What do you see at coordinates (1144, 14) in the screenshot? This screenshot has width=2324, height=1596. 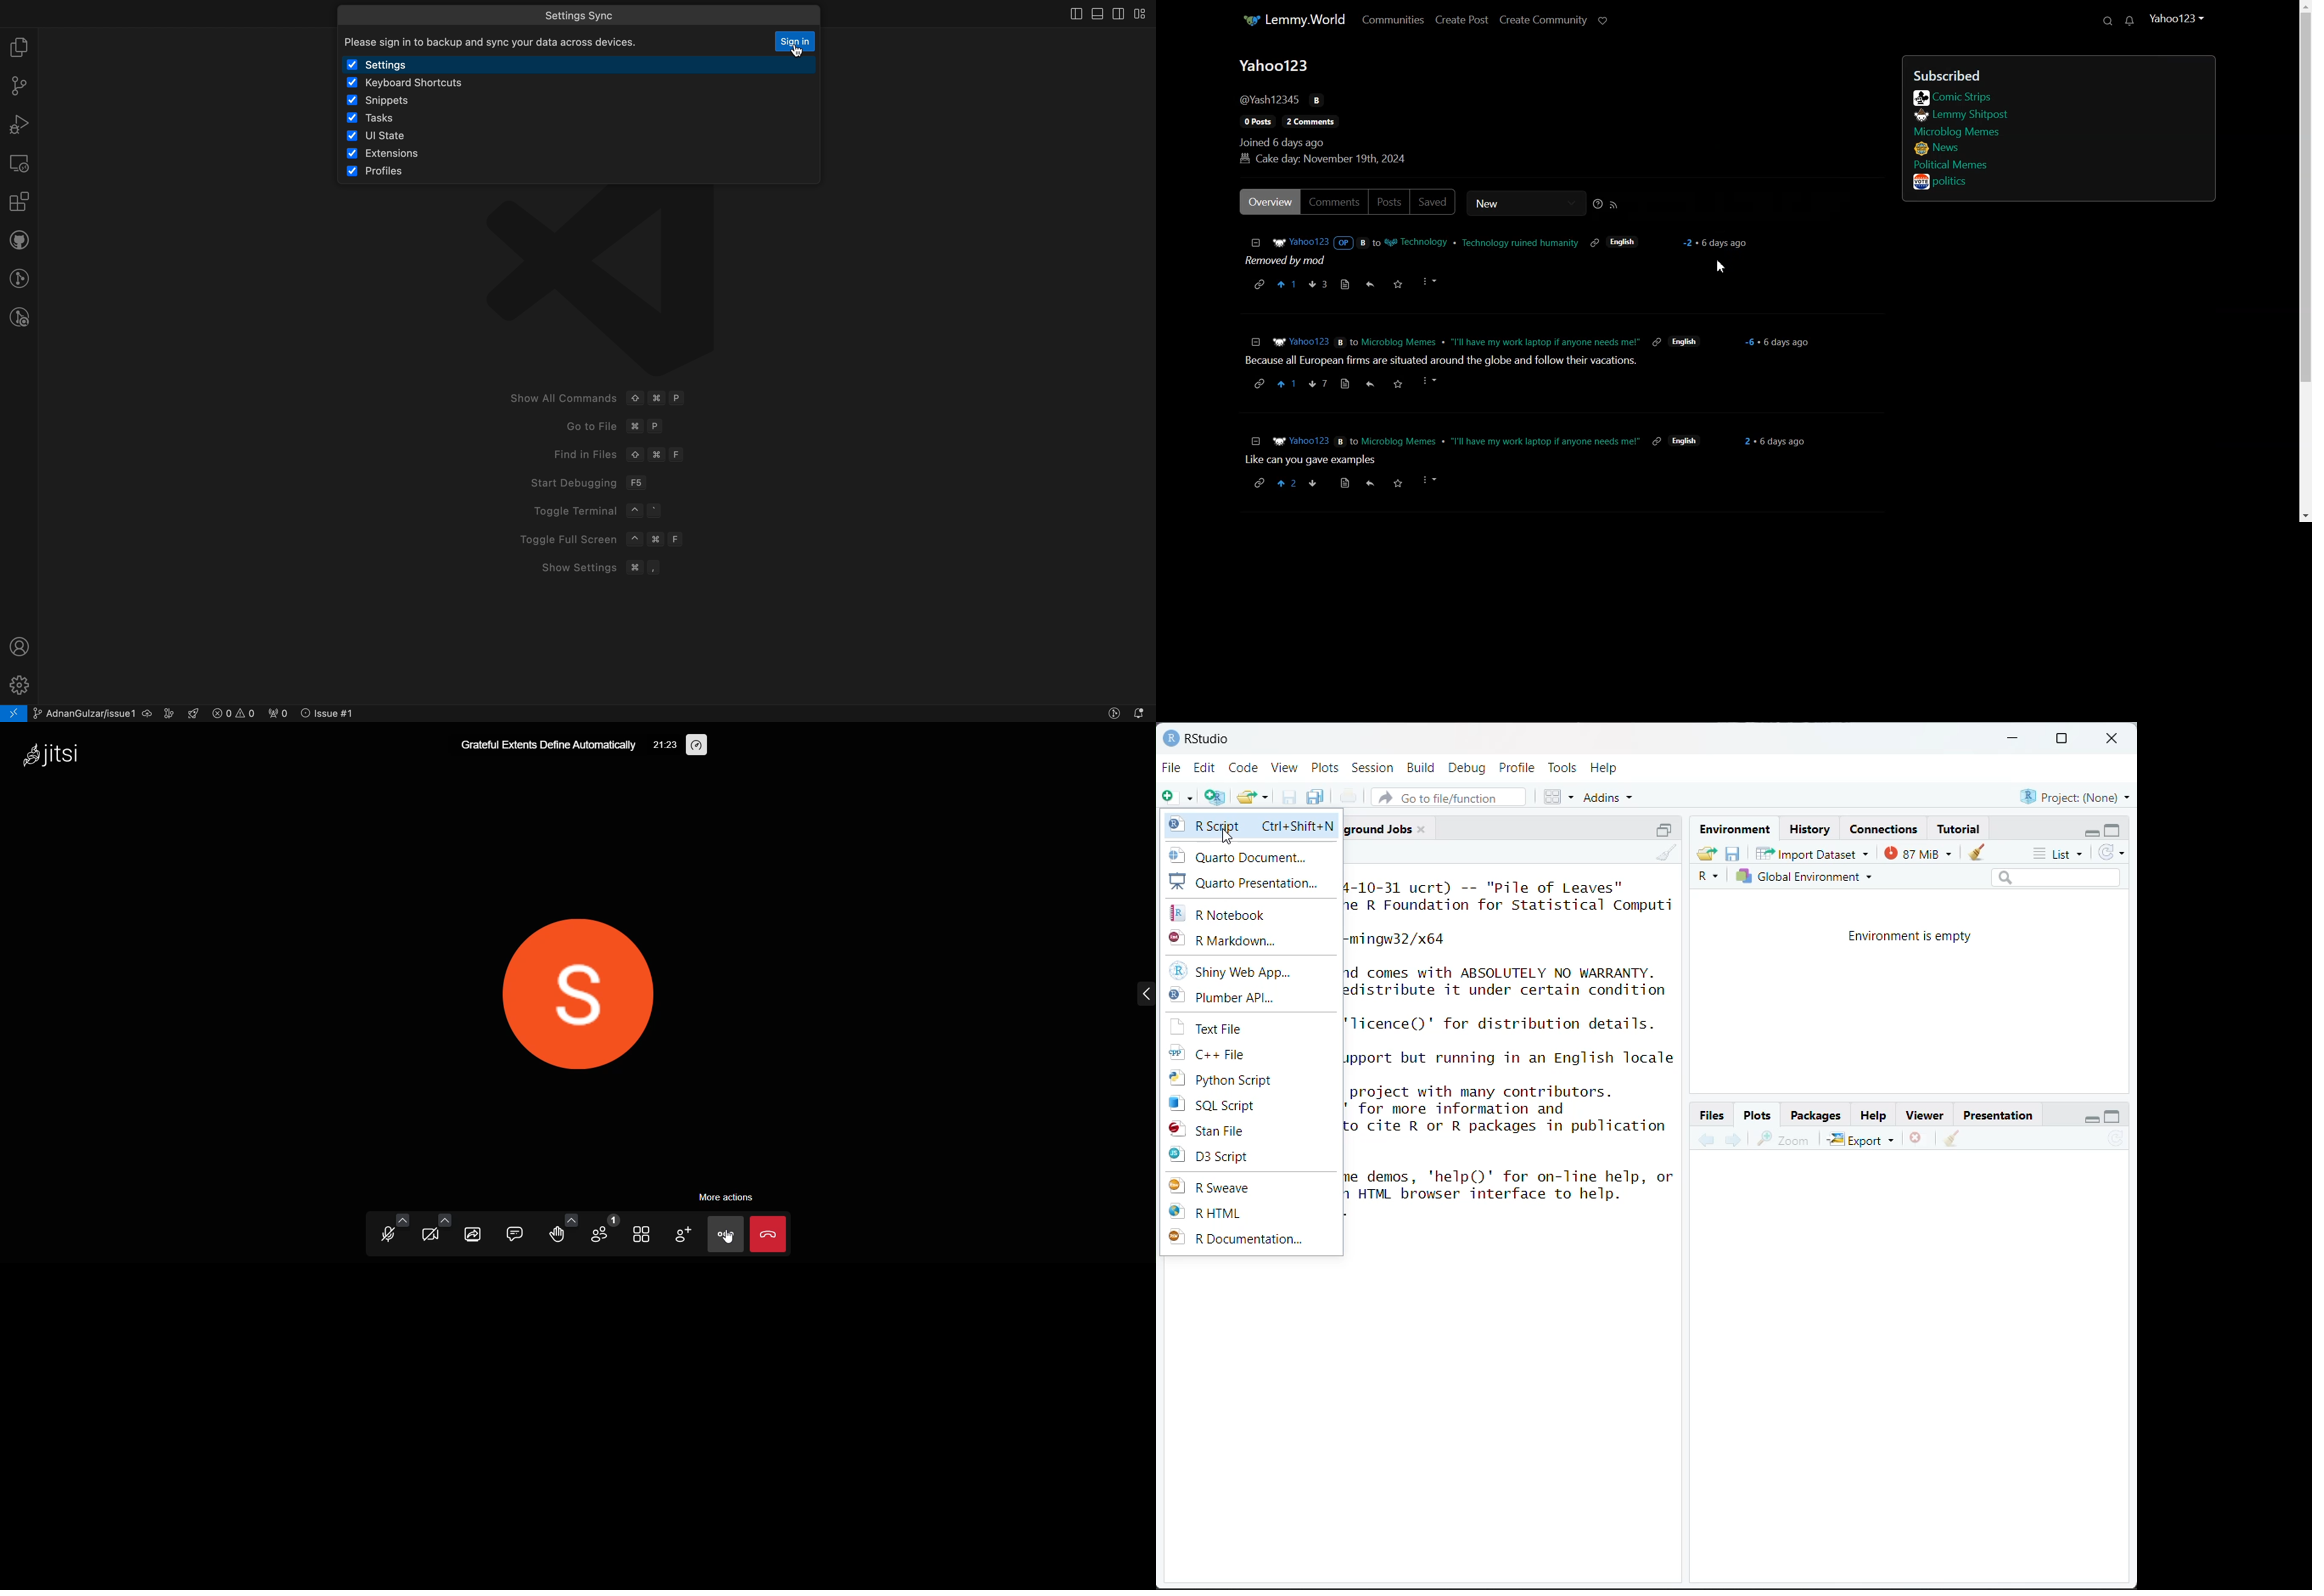 I see `layouts` at bounding box center [1144, 14].